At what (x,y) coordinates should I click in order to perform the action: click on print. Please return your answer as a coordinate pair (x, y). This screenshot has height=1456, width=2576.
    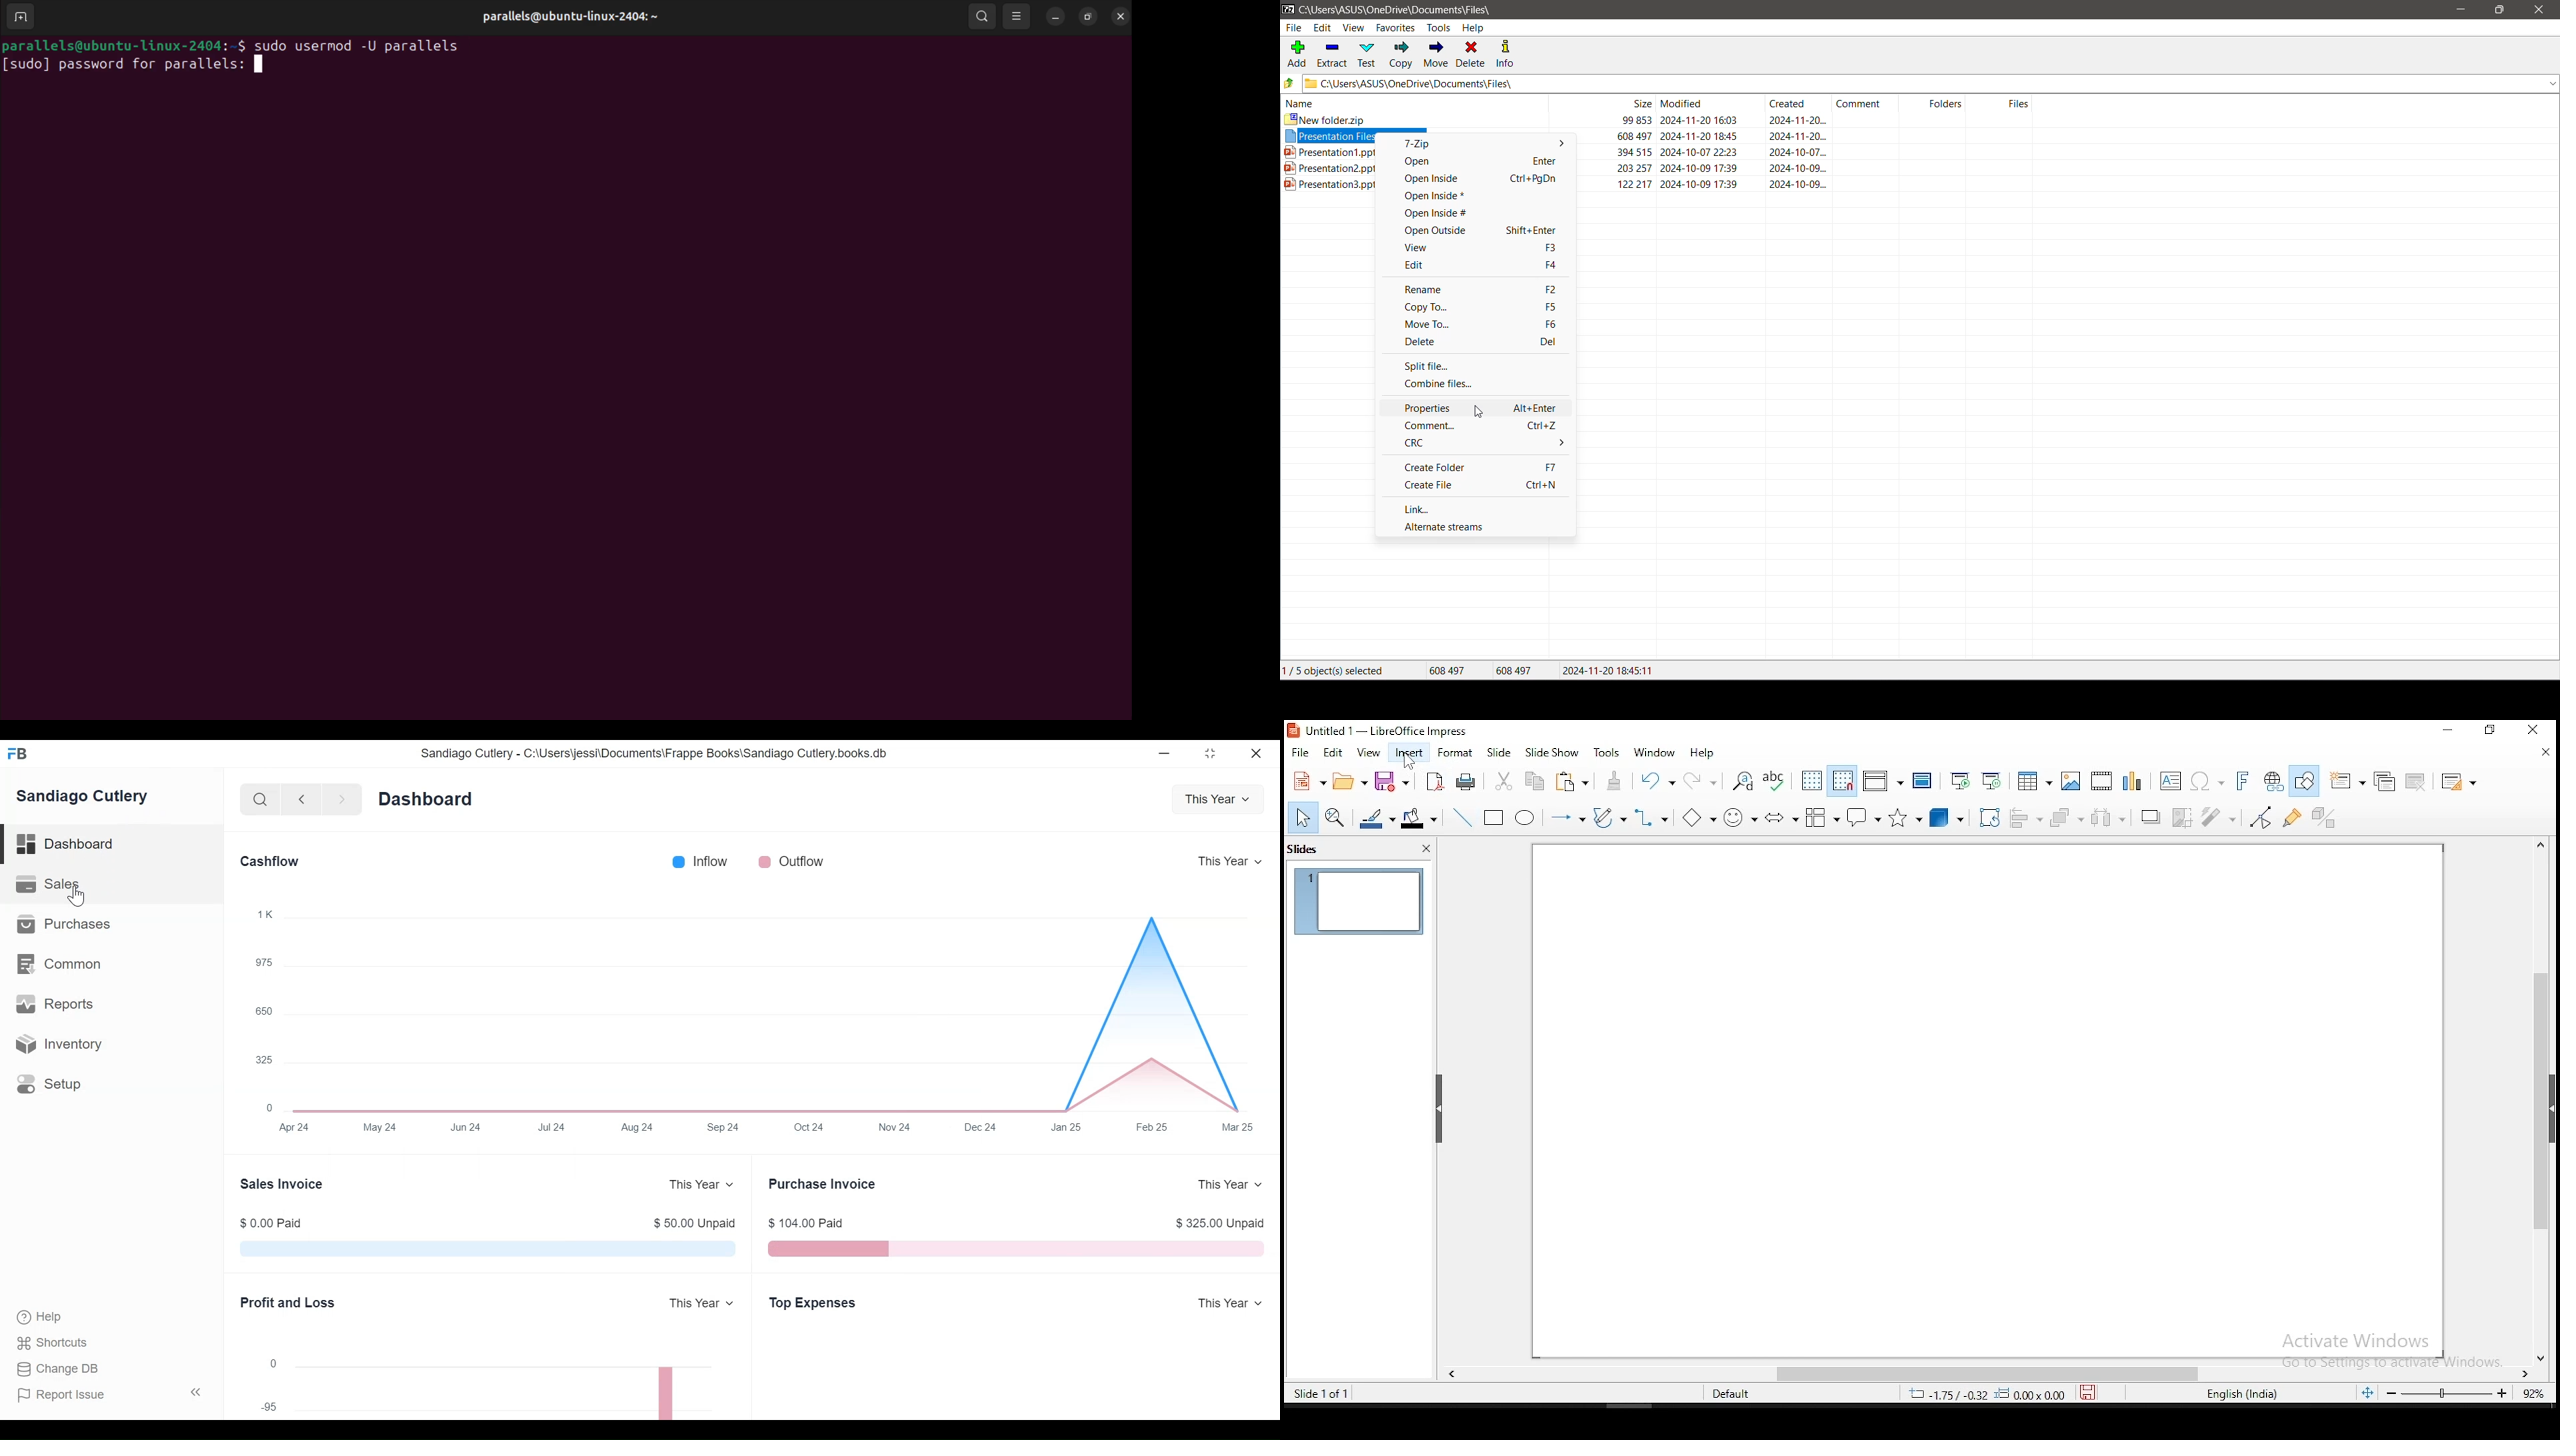
    Looking at the image, I should click on (1468, 783).